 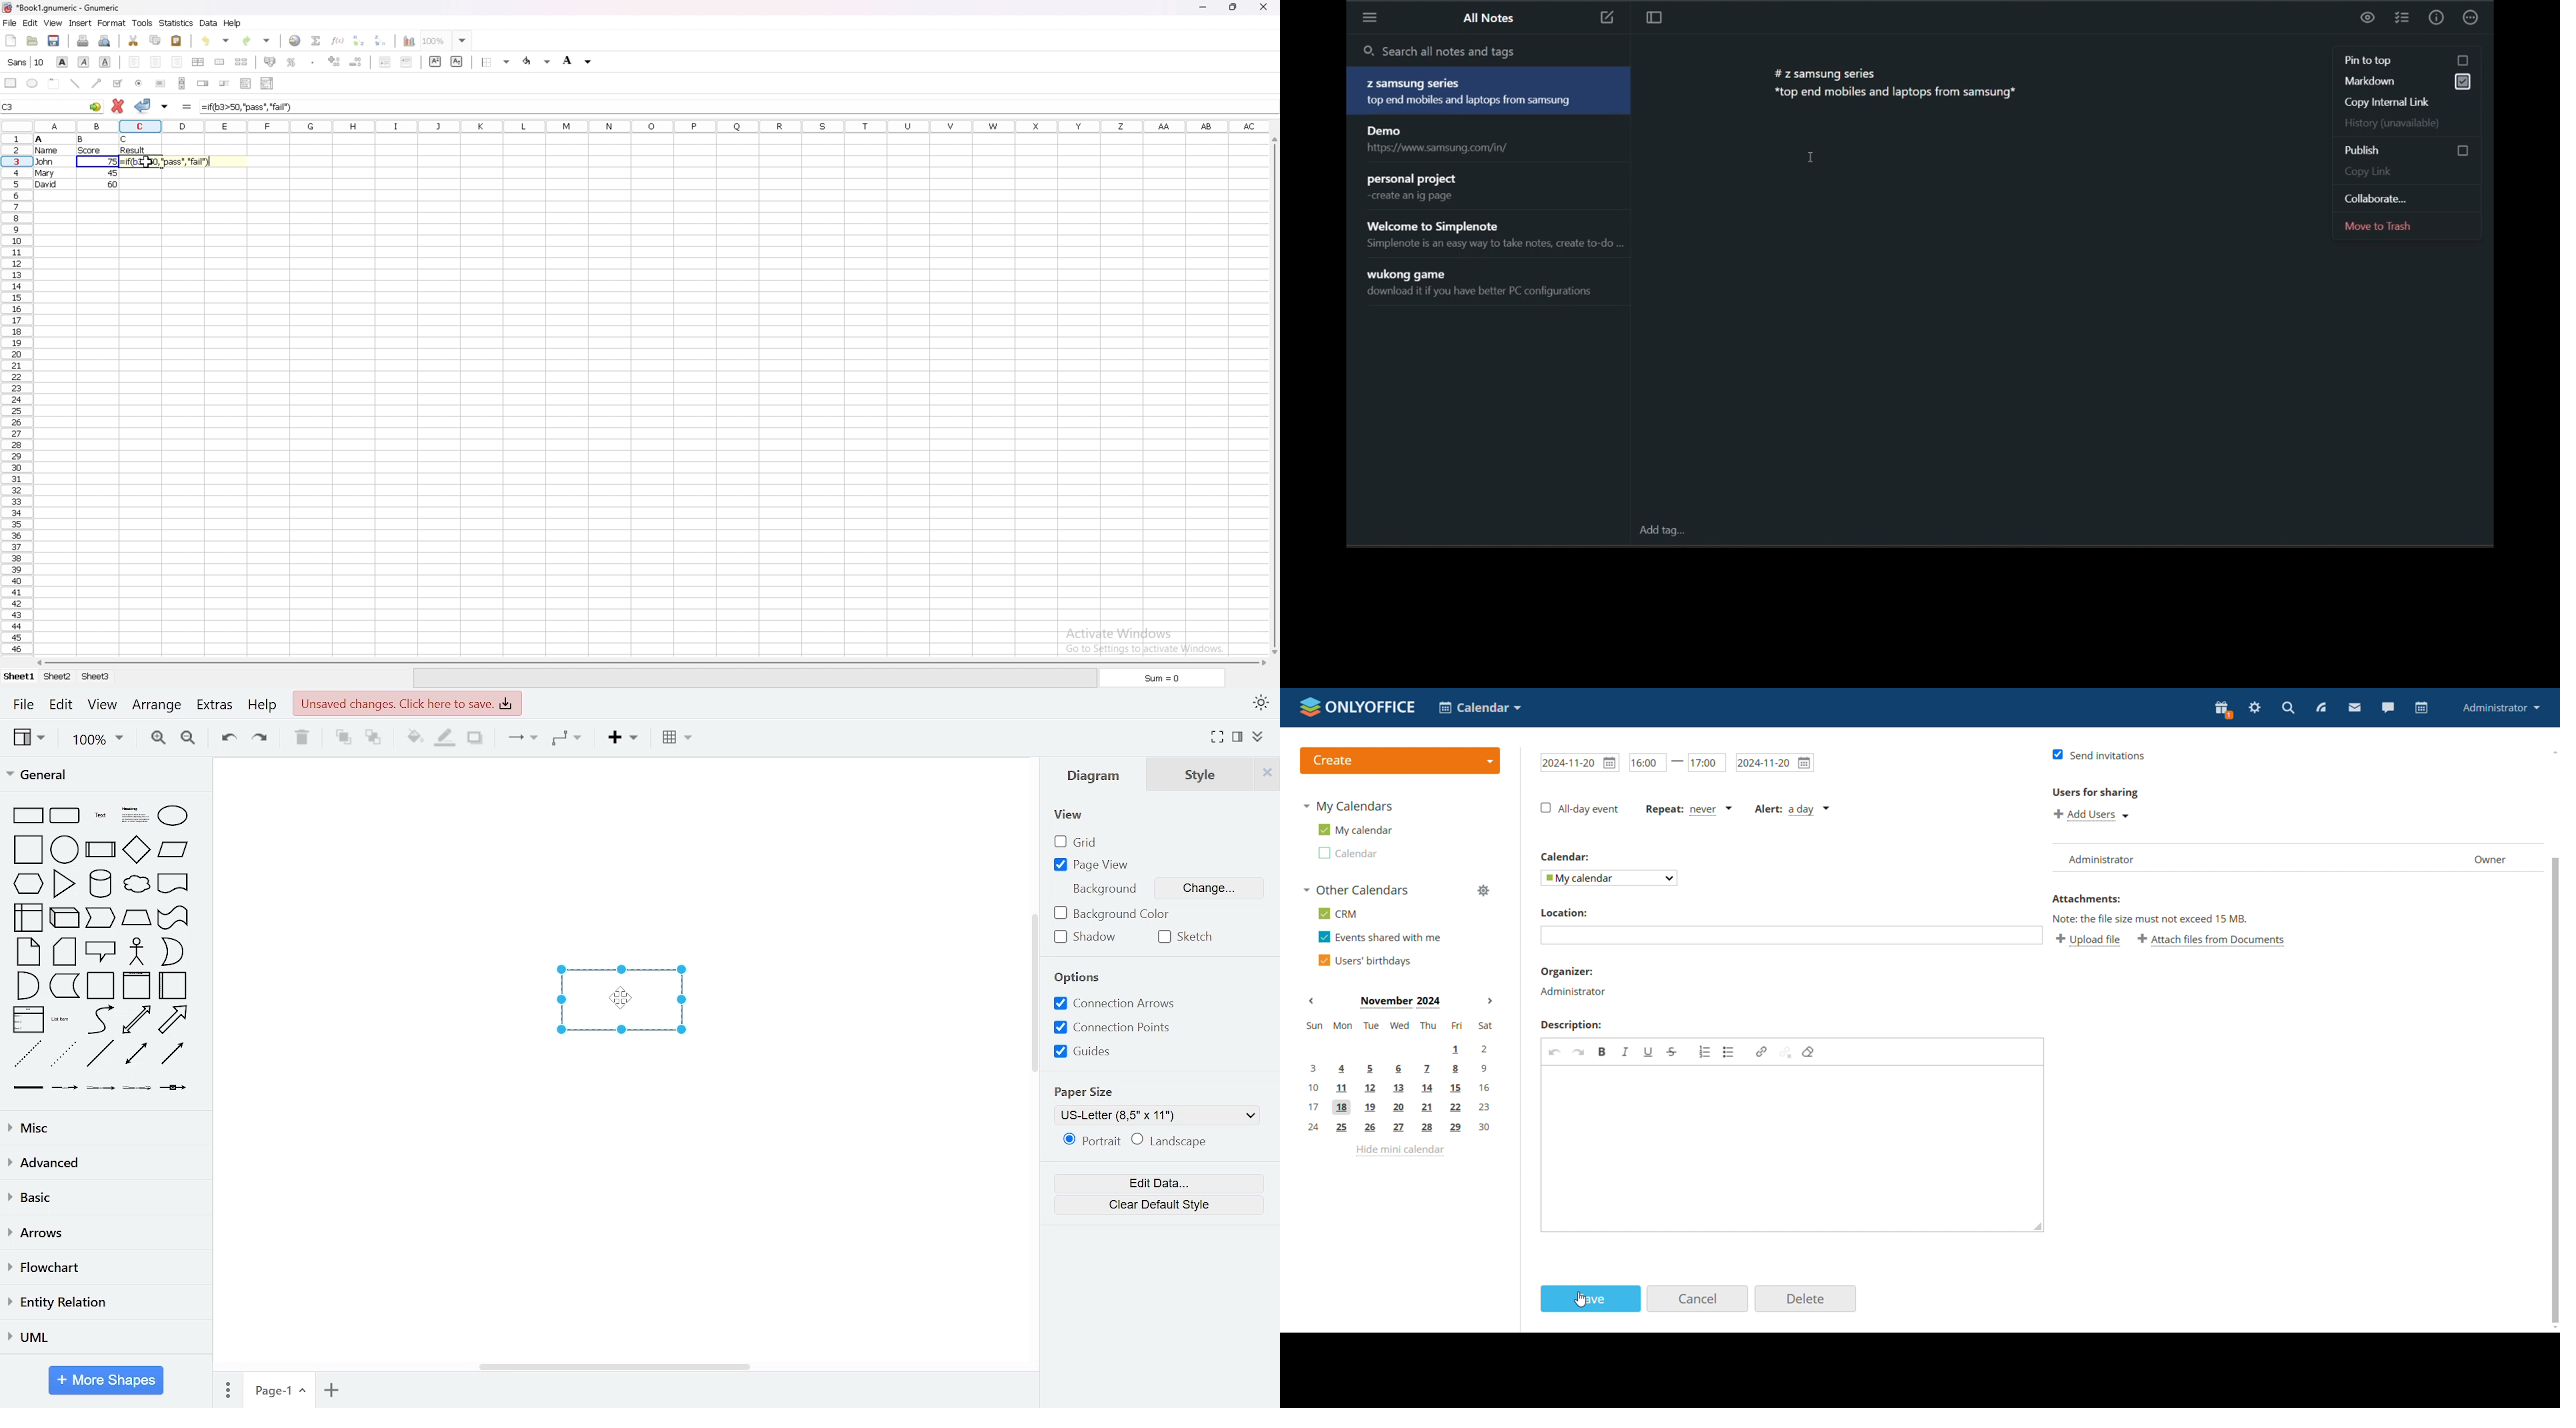 I want to click on zoom in, so click(x=157, y=740).